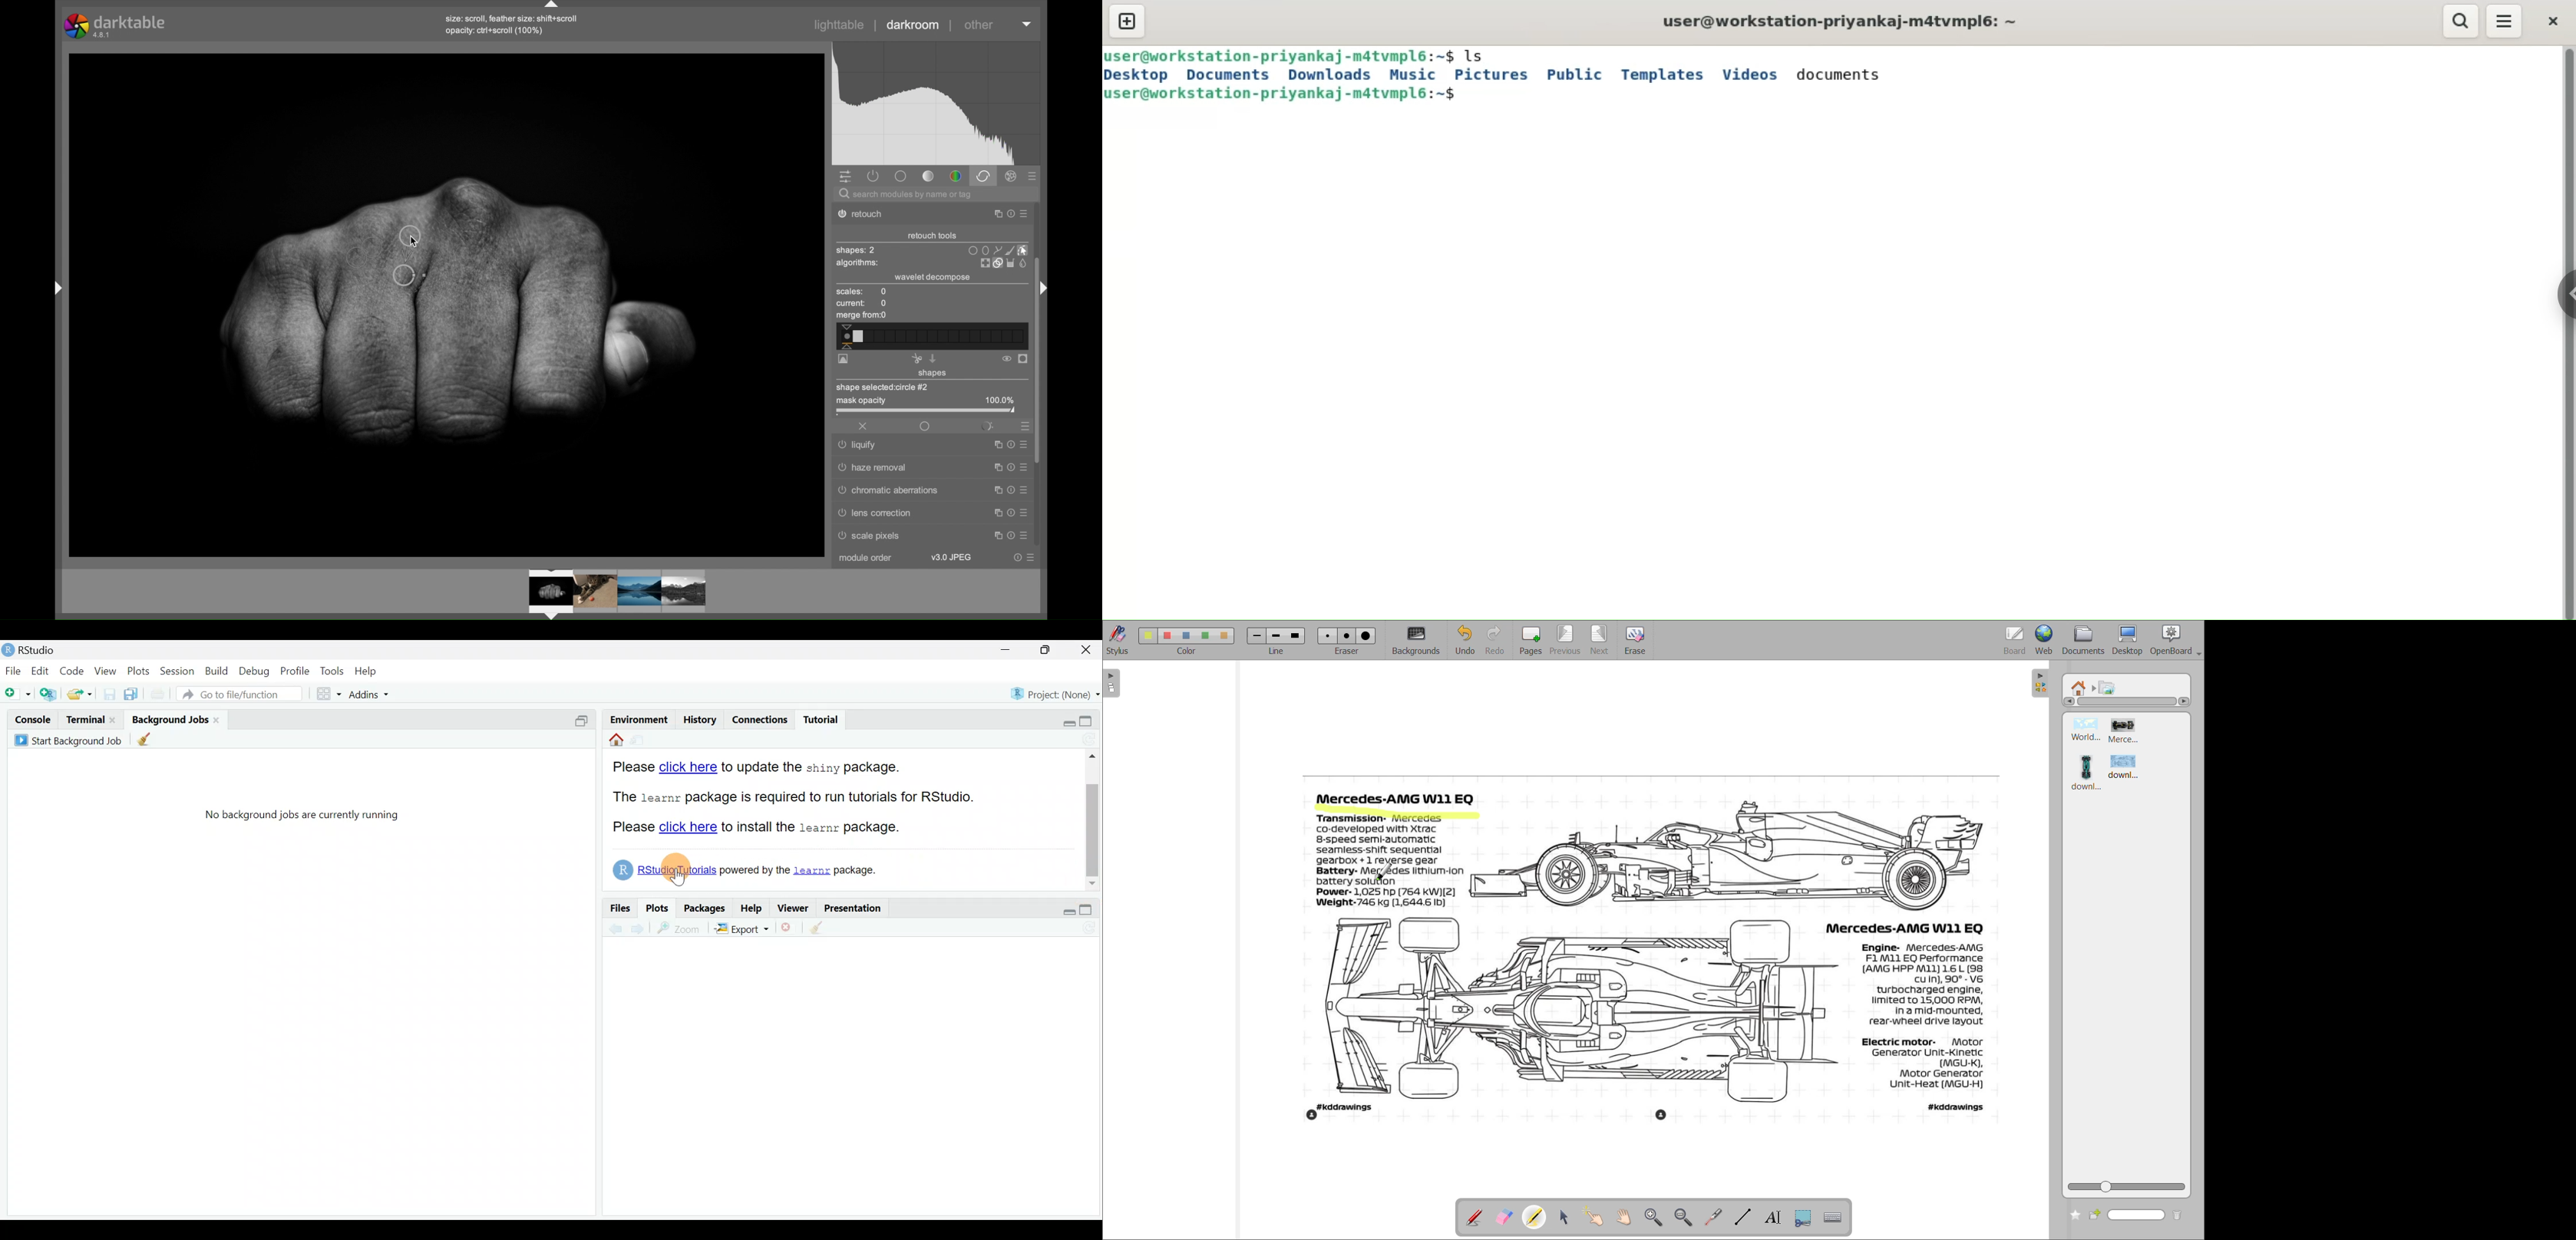 This screenshot has width=2576, height=1260. What do you see at coordinates (631, 764) in the screenshot?
I see `Please` at bounding box center [631, 764].